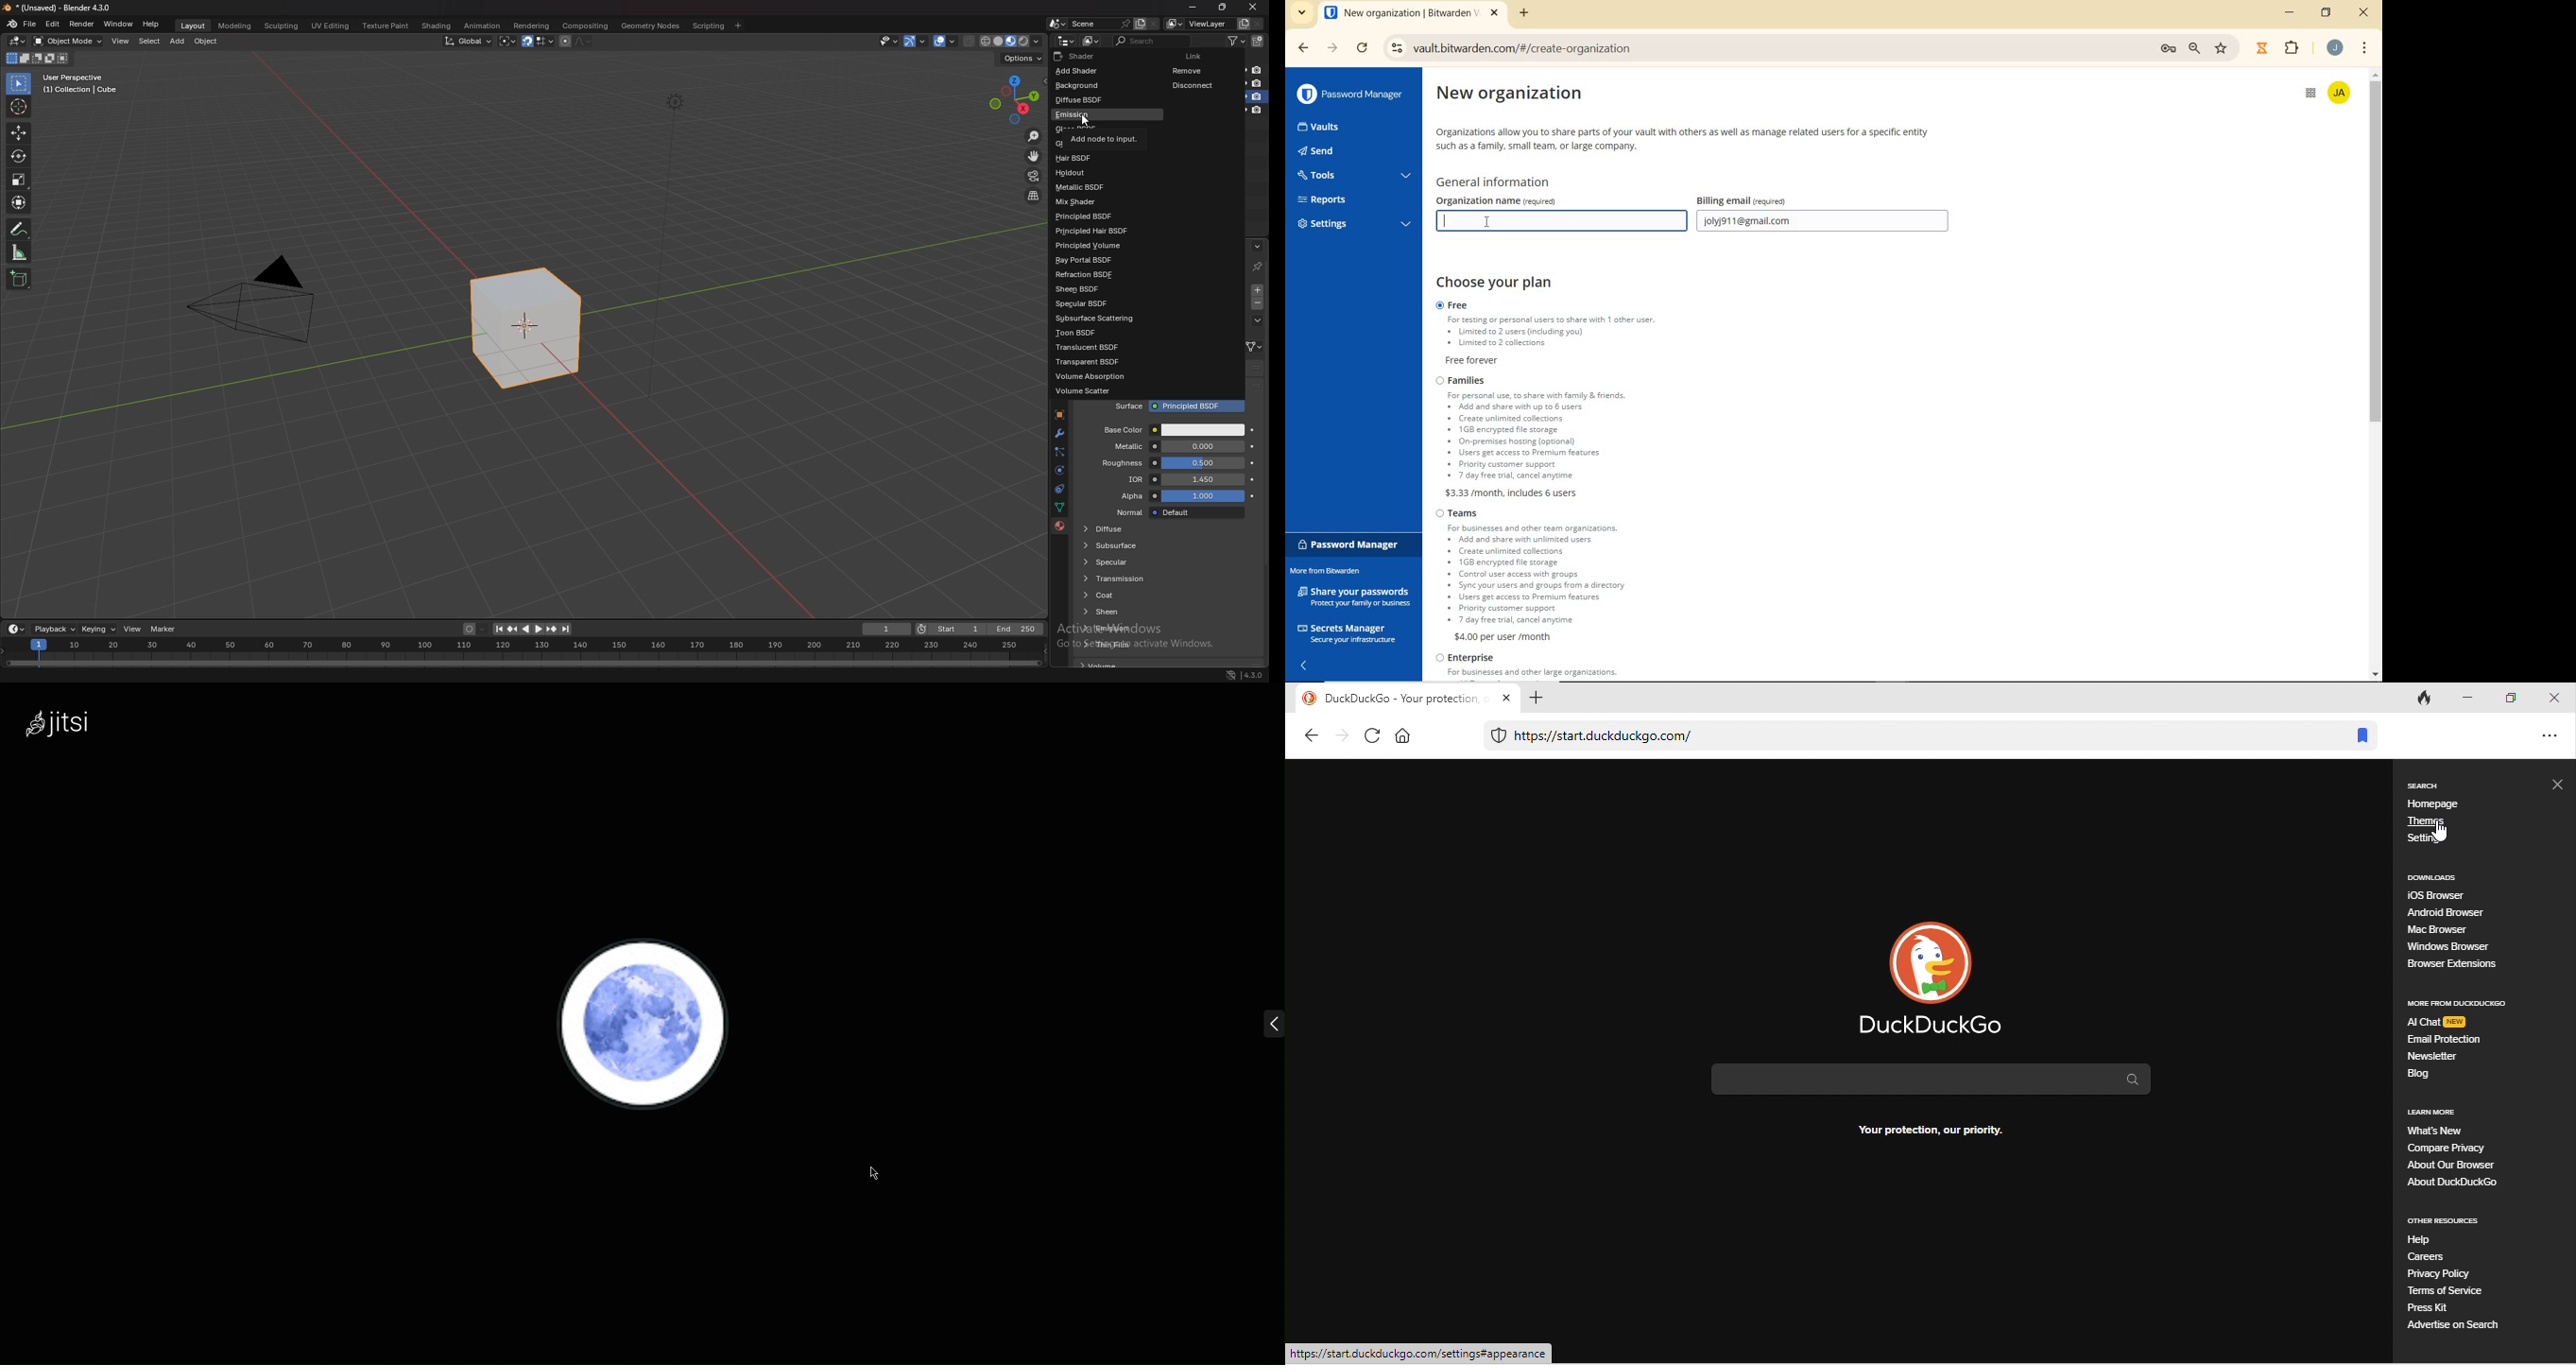 This screenshot has width=2576, height=1372. I want to click on normal, so click(1177, 513).